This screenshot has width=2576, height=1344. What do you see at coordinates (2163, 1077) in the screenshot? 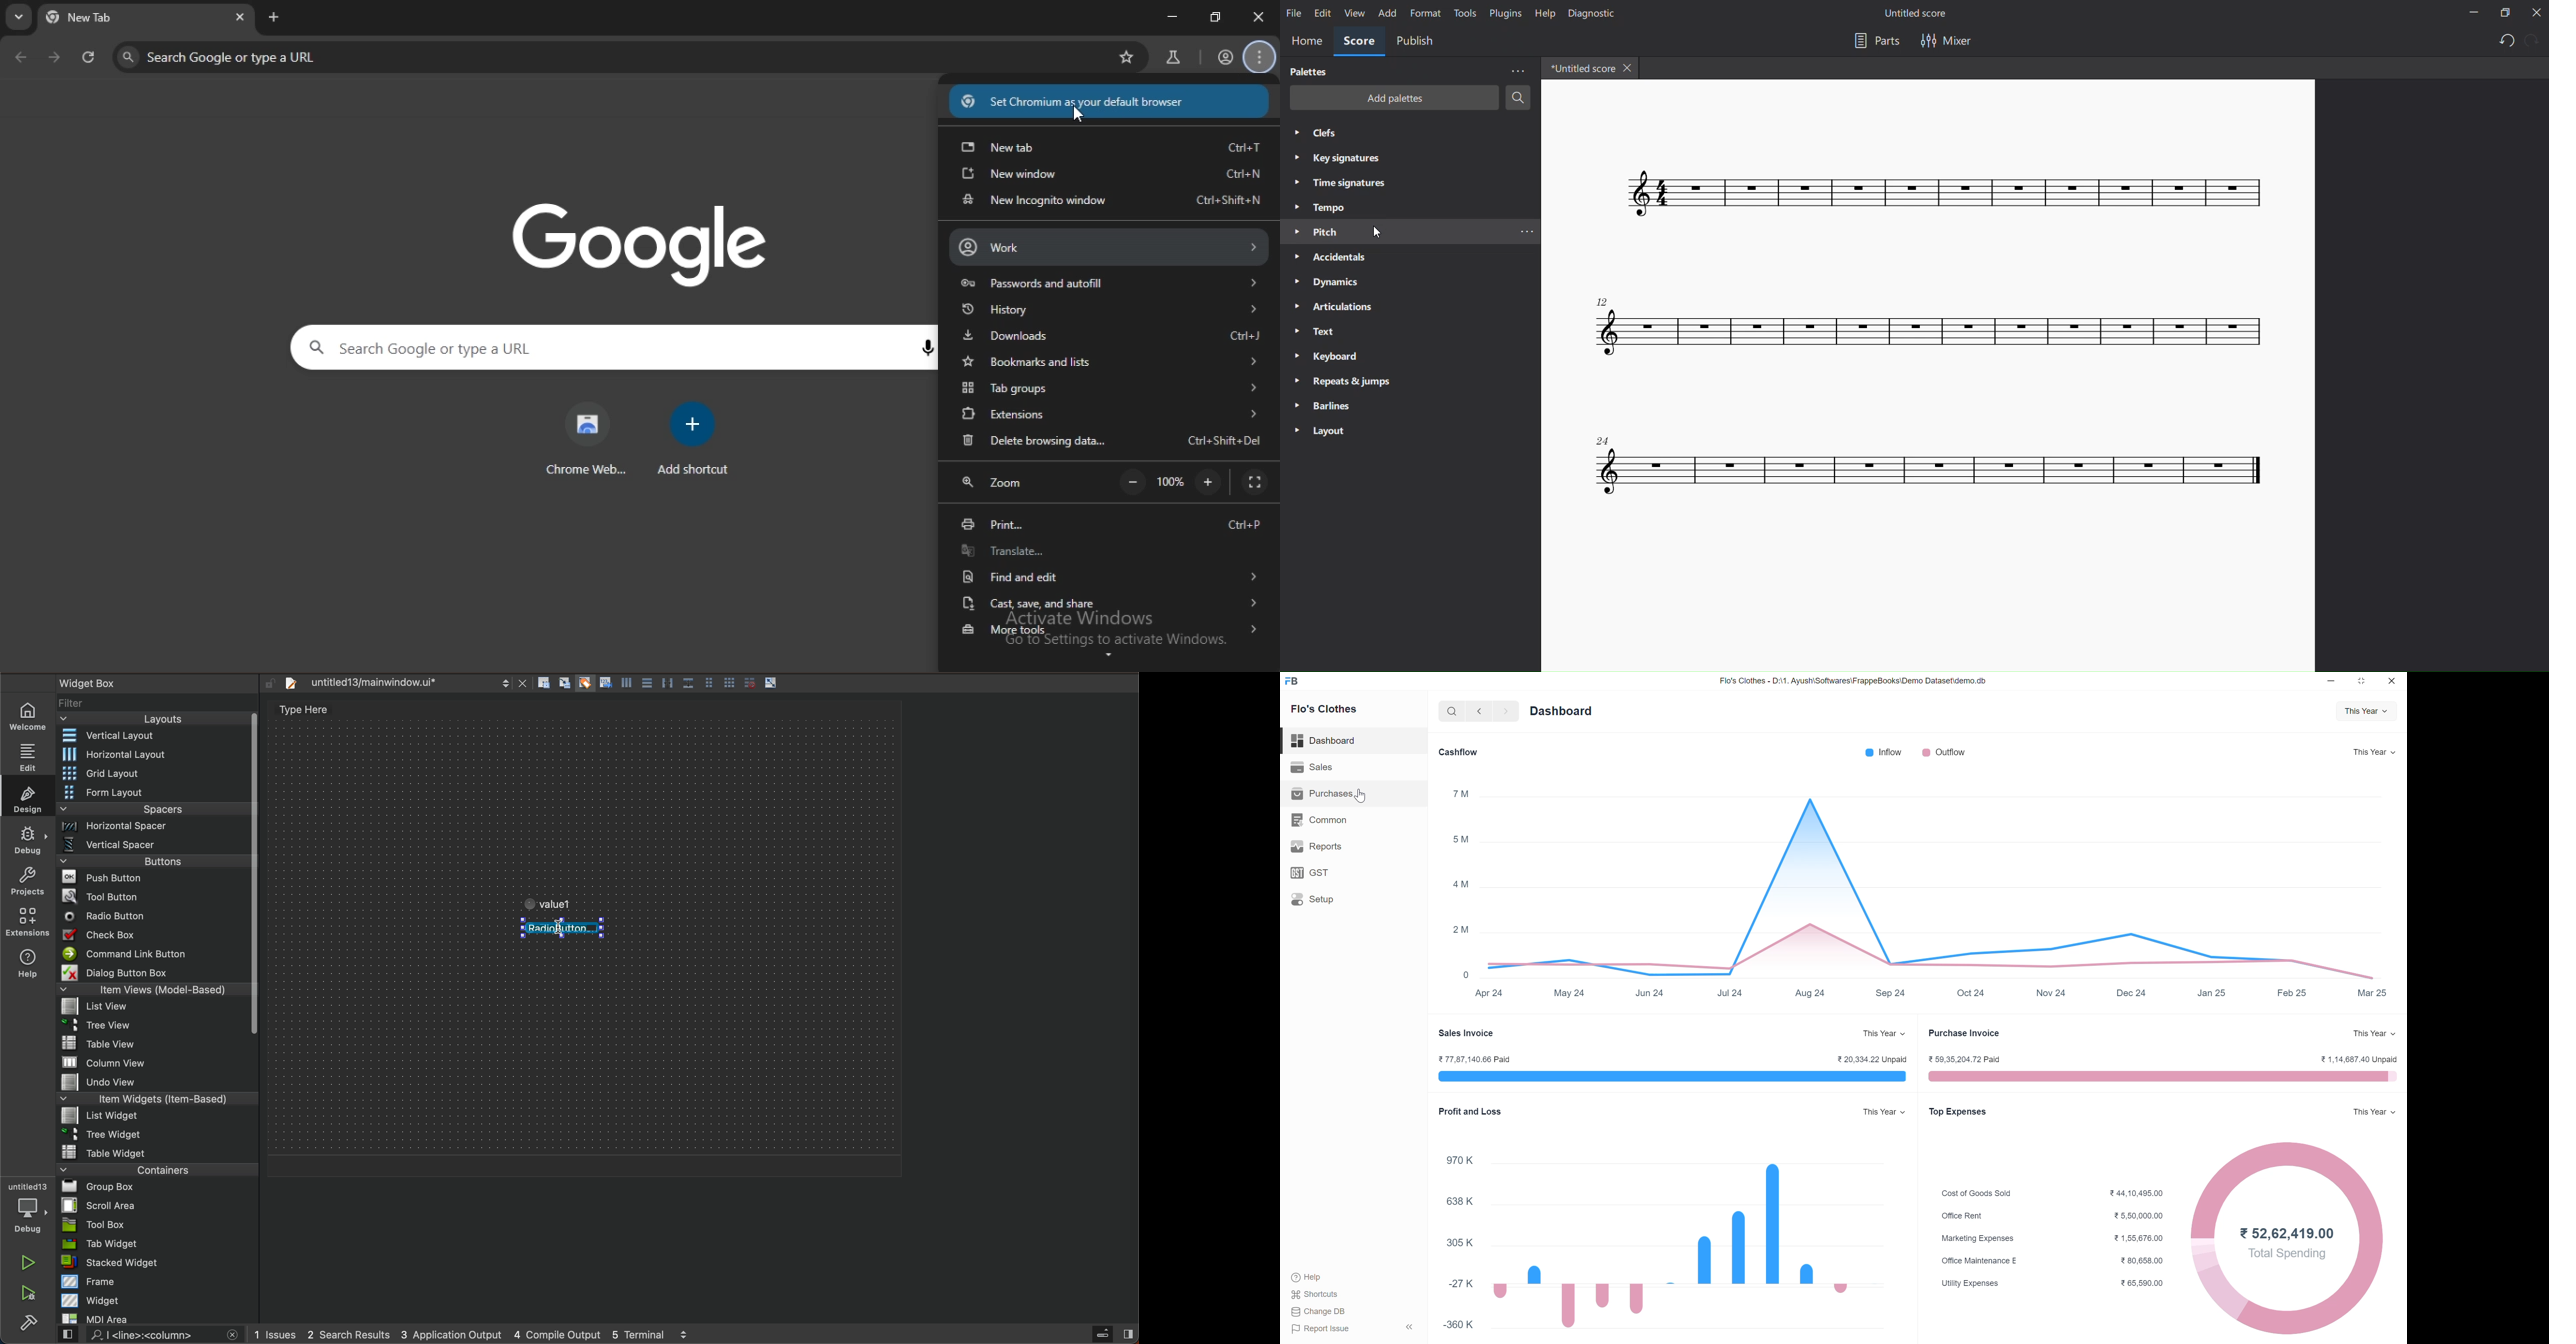
I see `pink progress bar` at bounding box center [2163, 1077].